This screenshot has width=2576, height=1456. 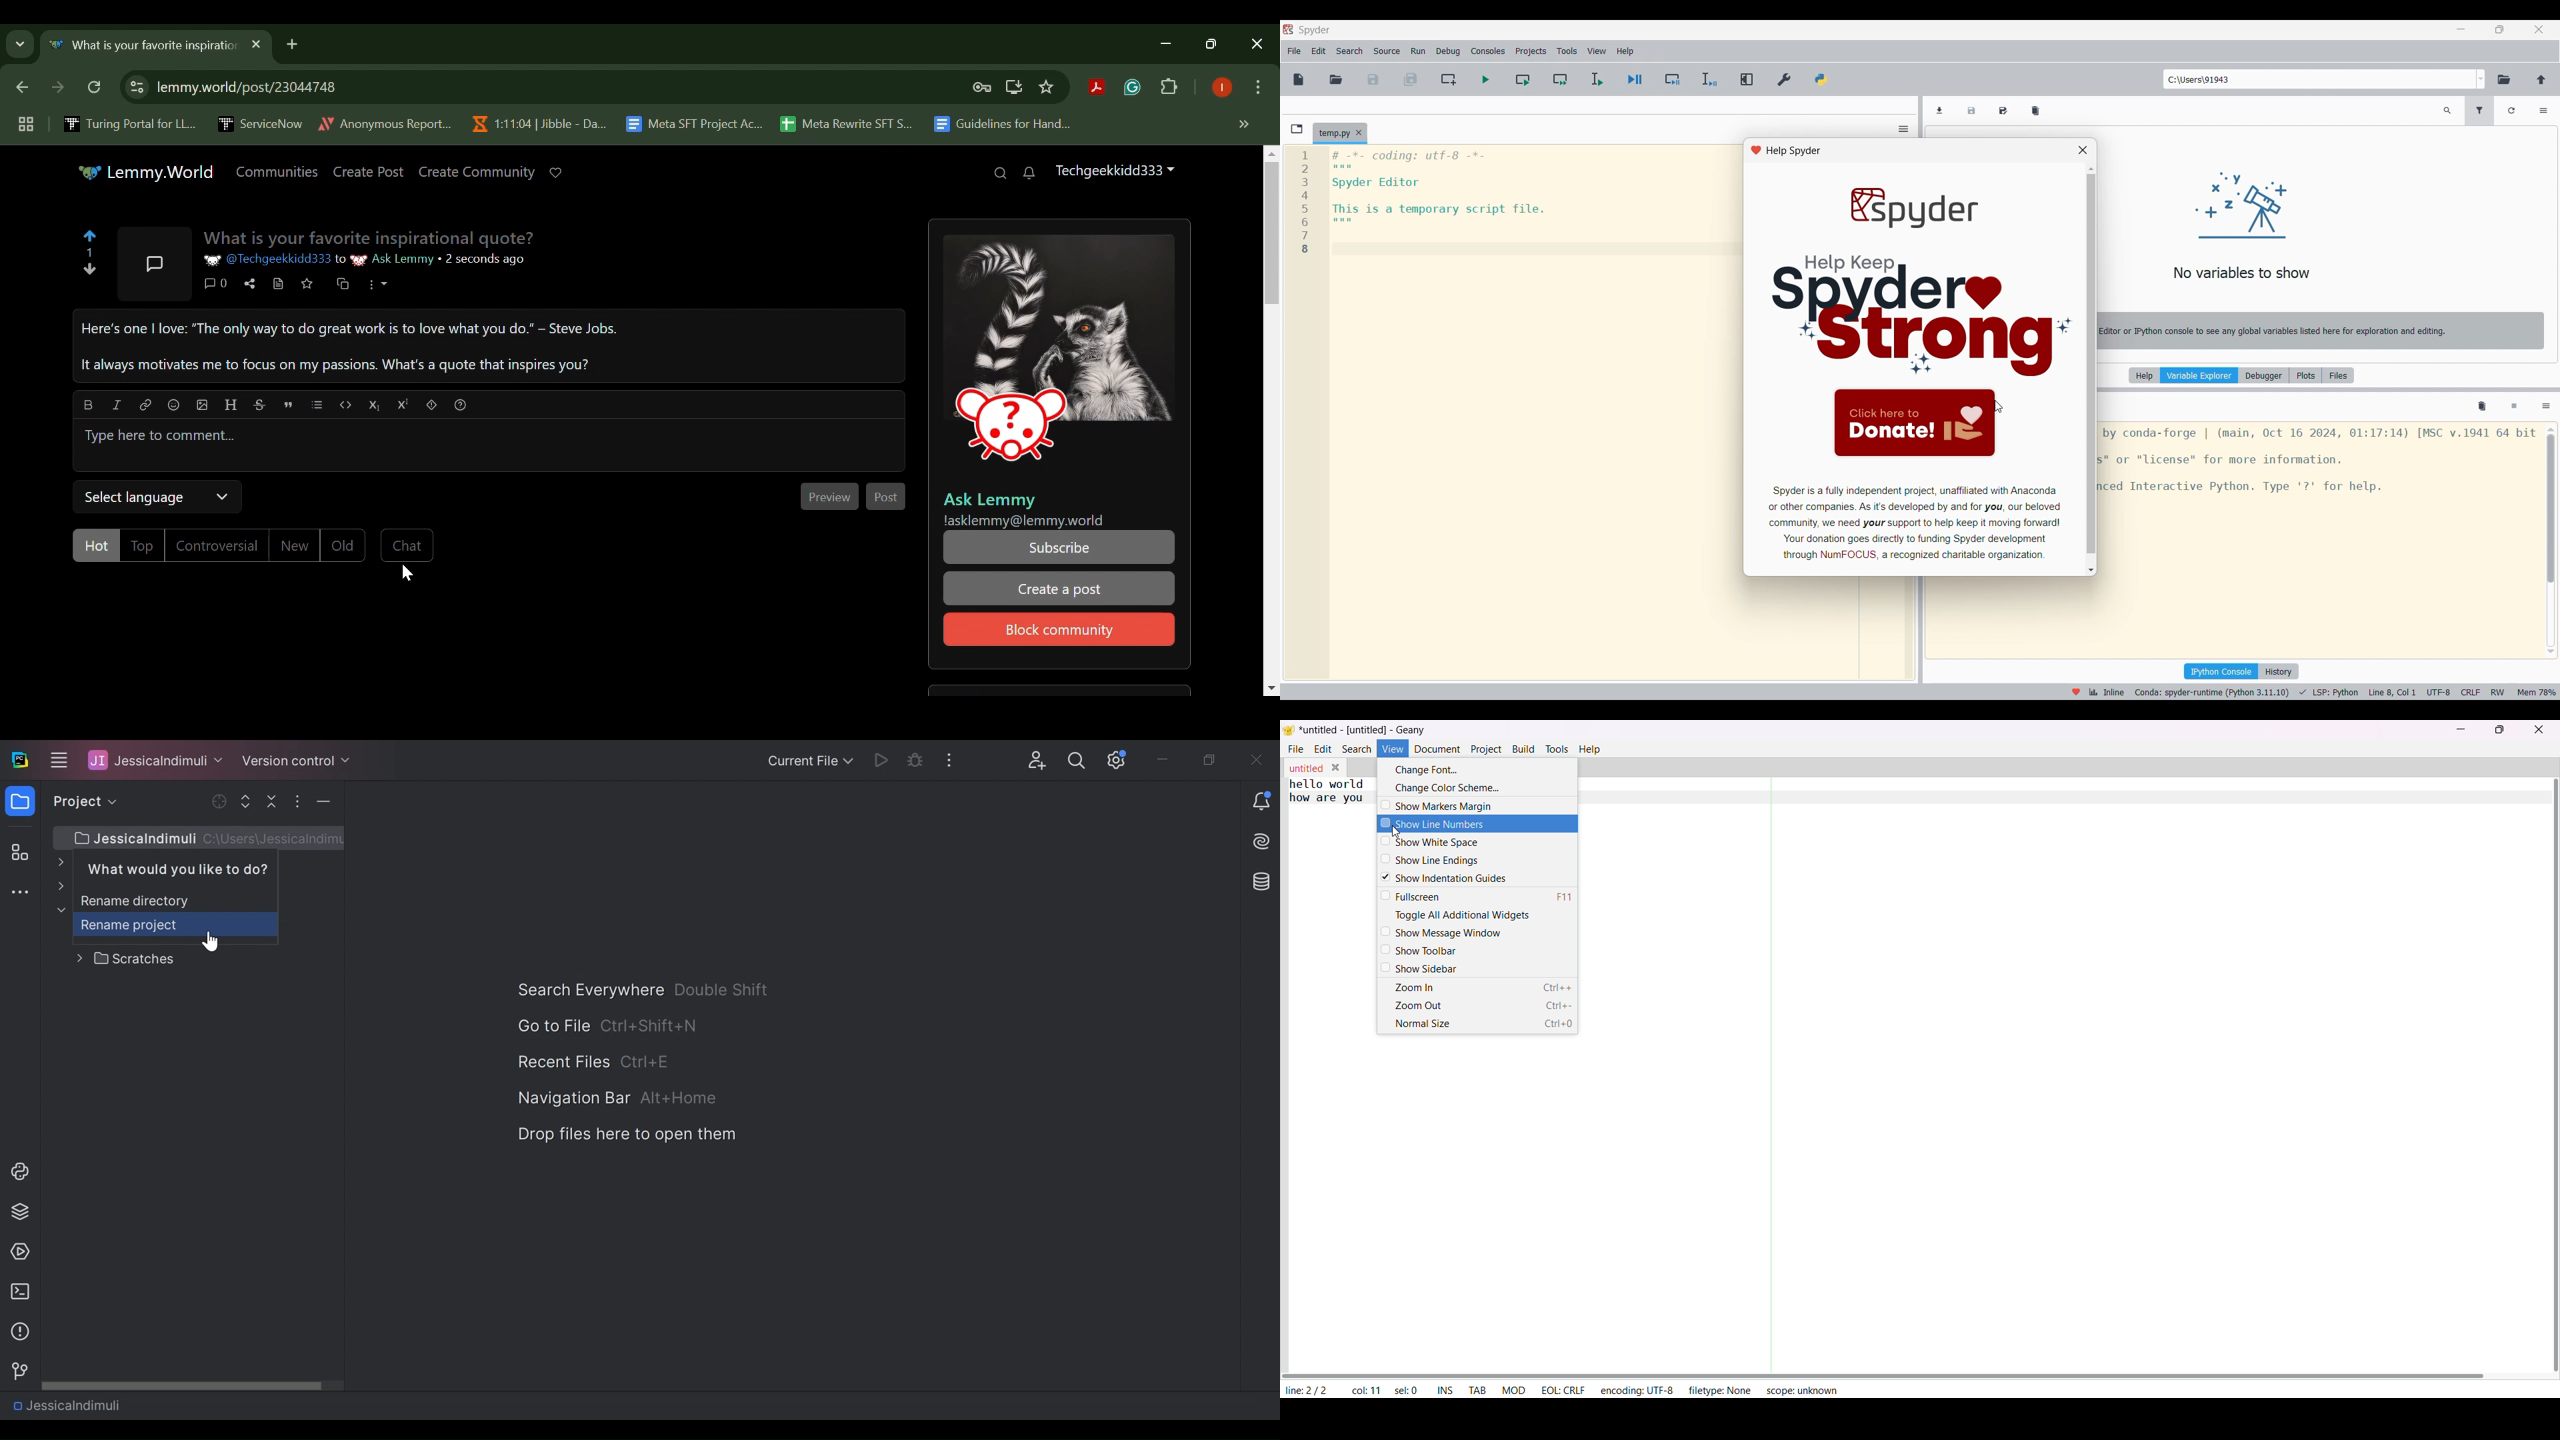 I want to click on memory usage, so click(x=2539, y=691).